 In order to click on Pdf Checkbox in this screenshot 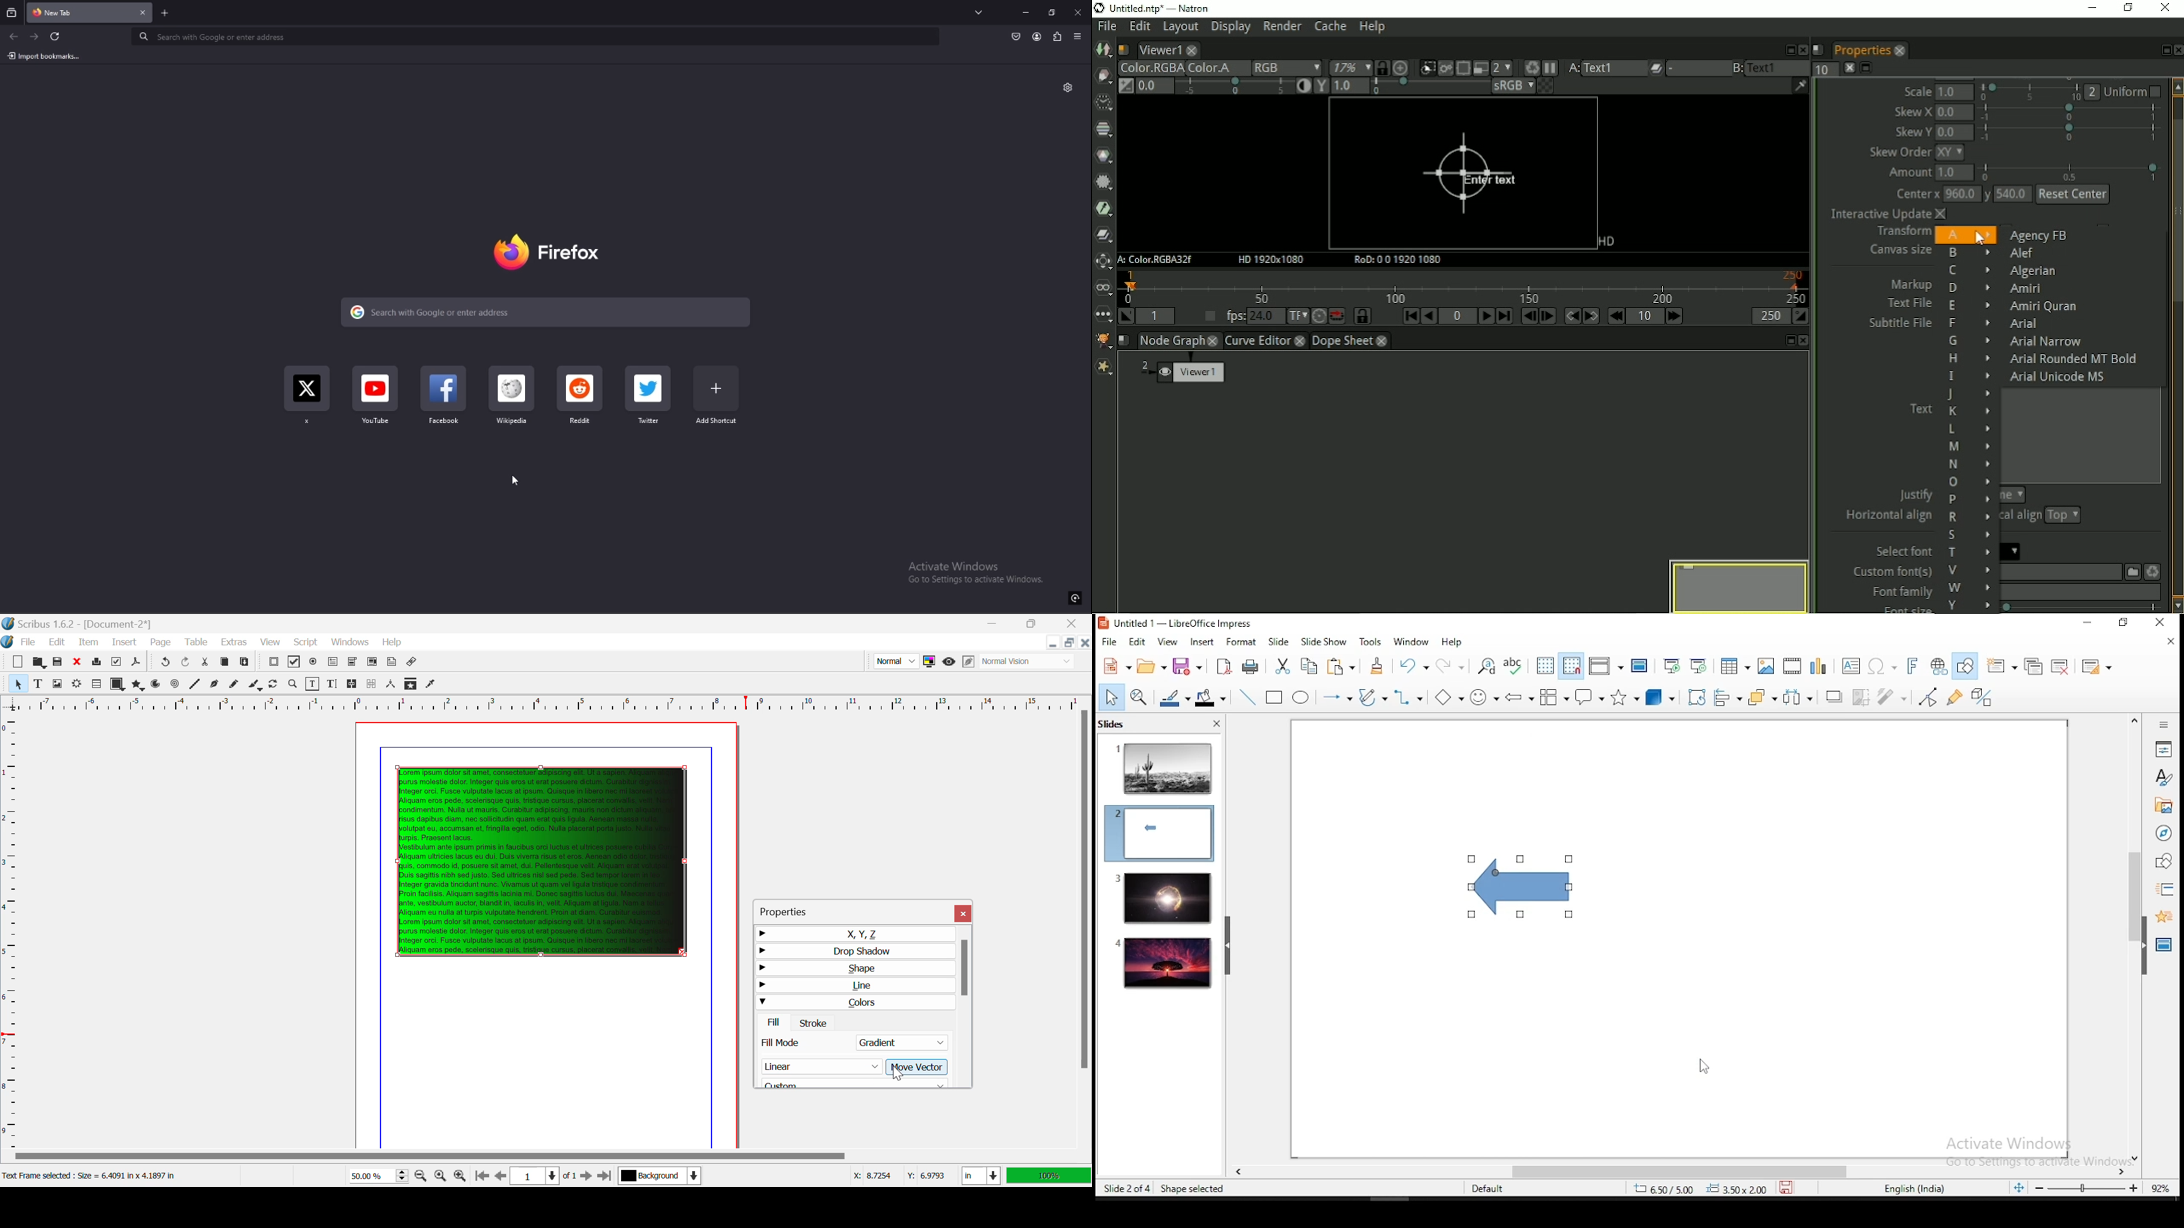, I will do `click(295, 663)`.